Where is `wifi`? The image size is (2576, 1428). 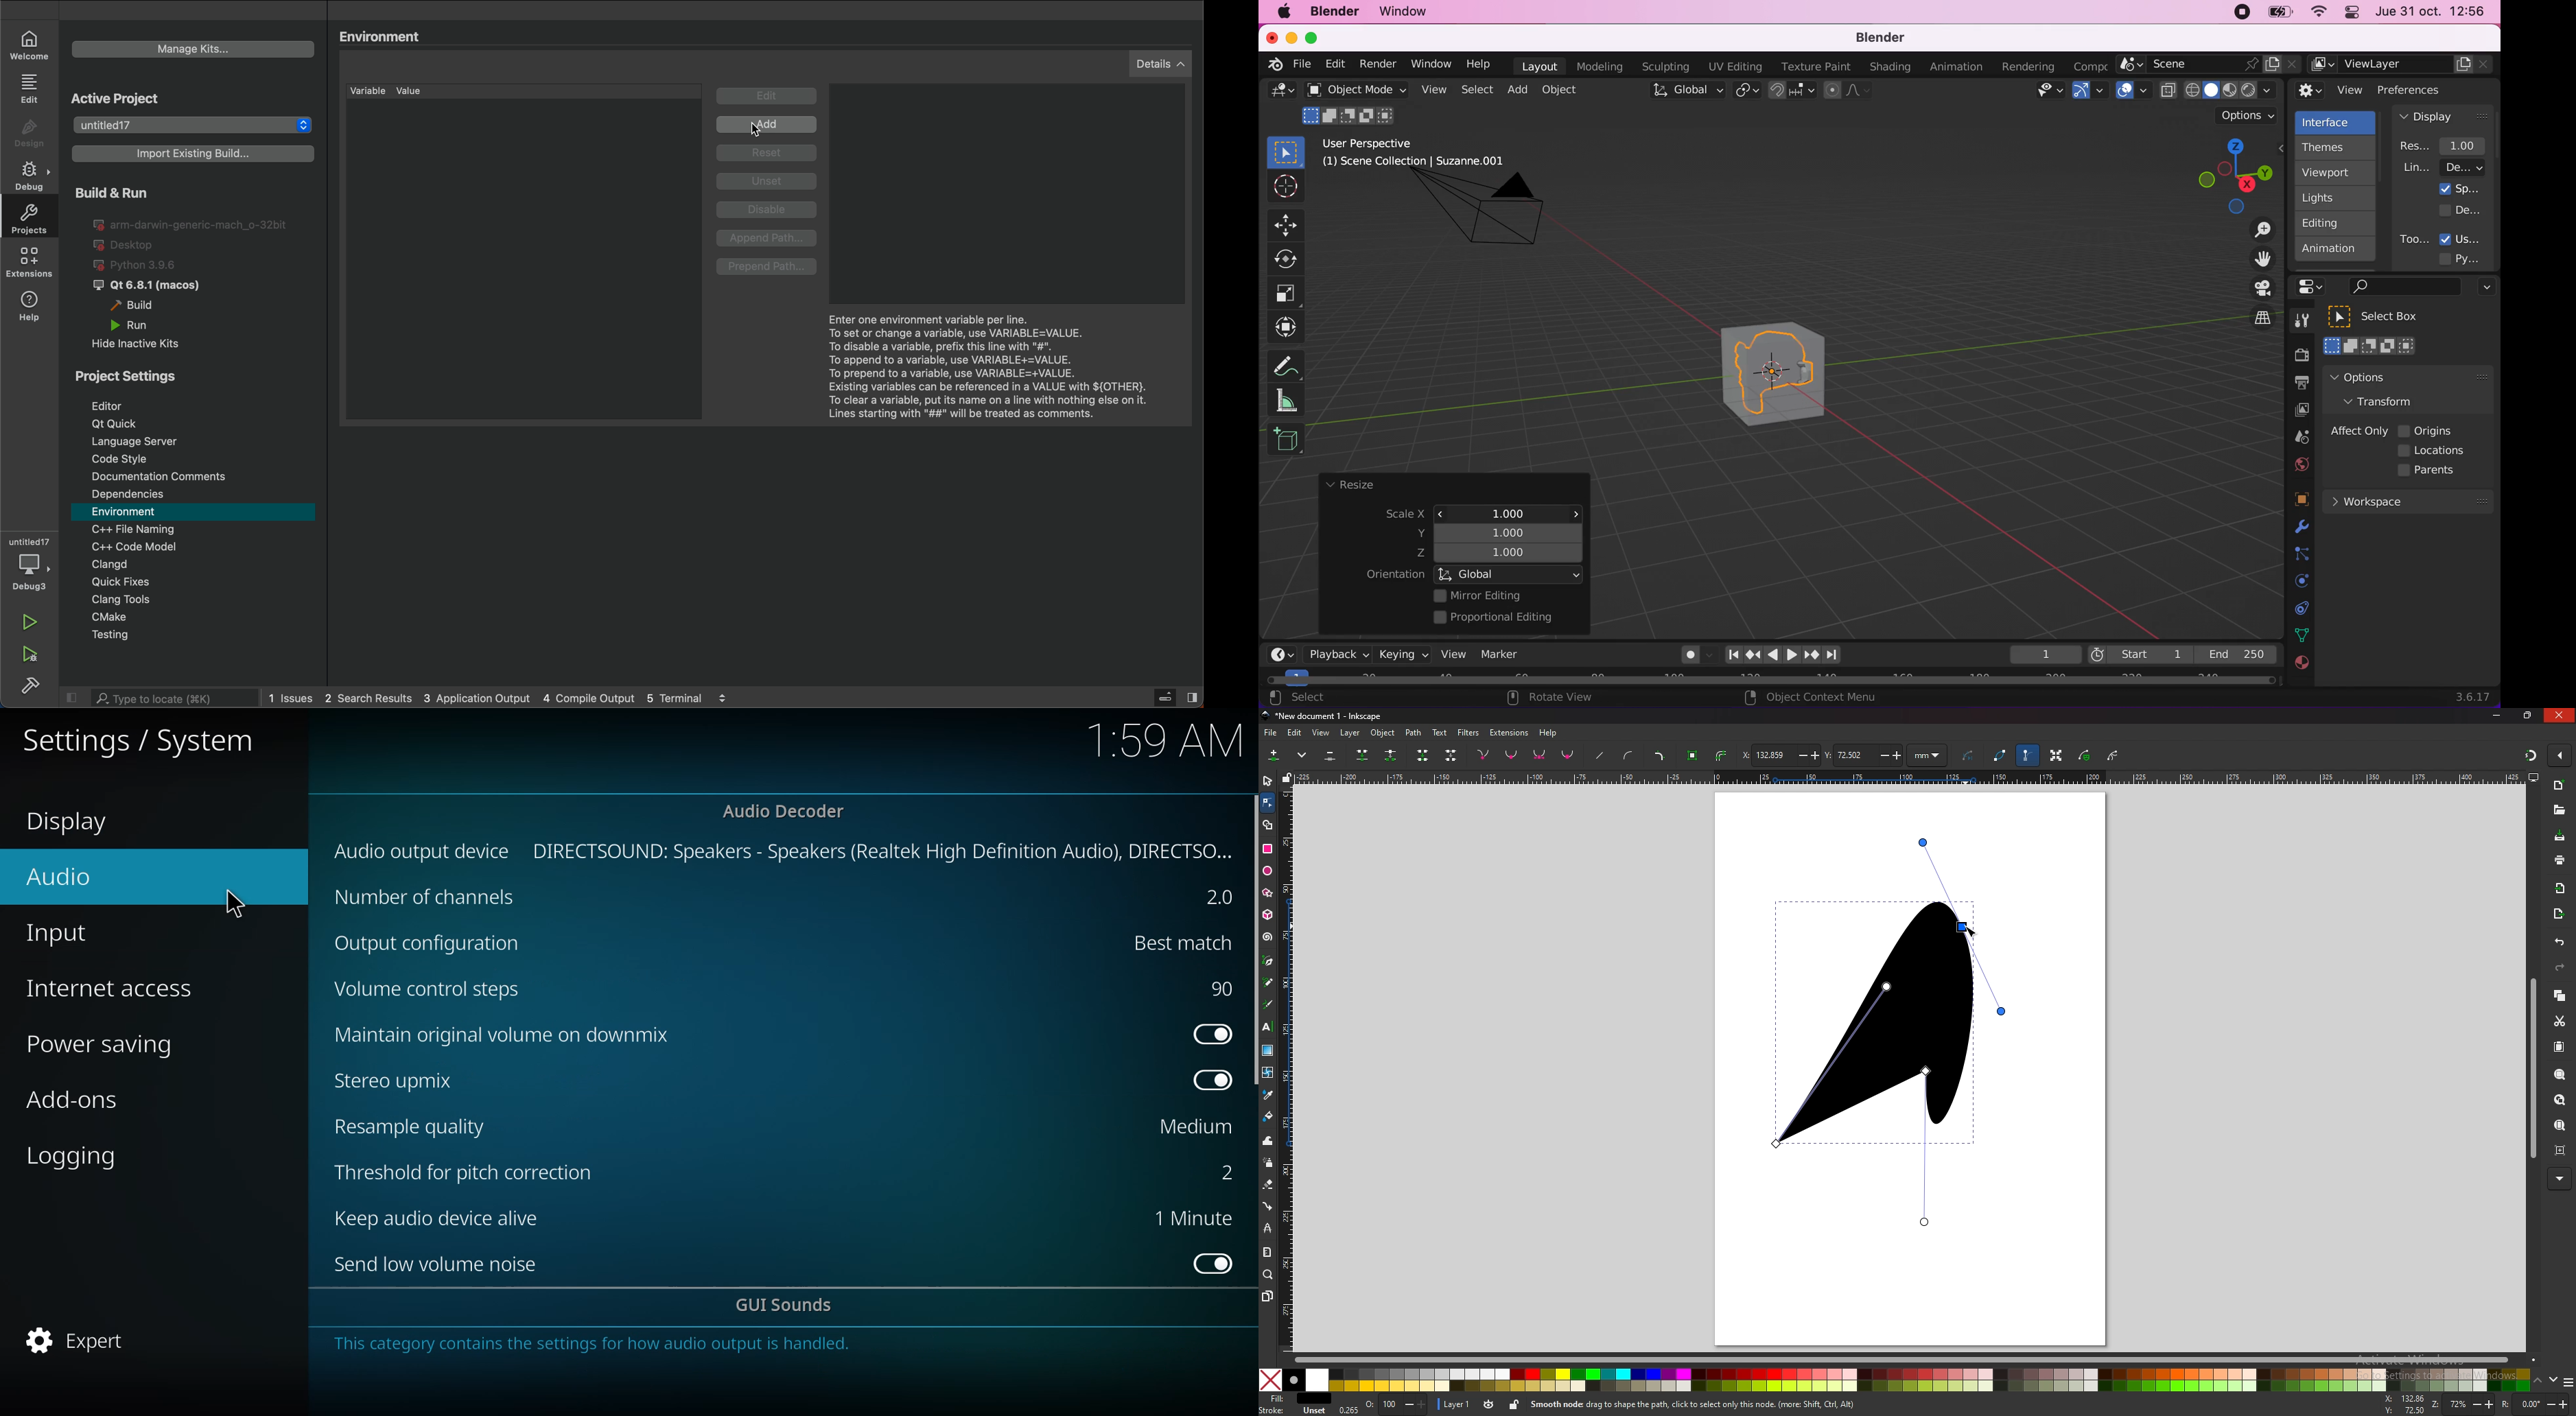
wifi is located at coordinates (2316, 14).